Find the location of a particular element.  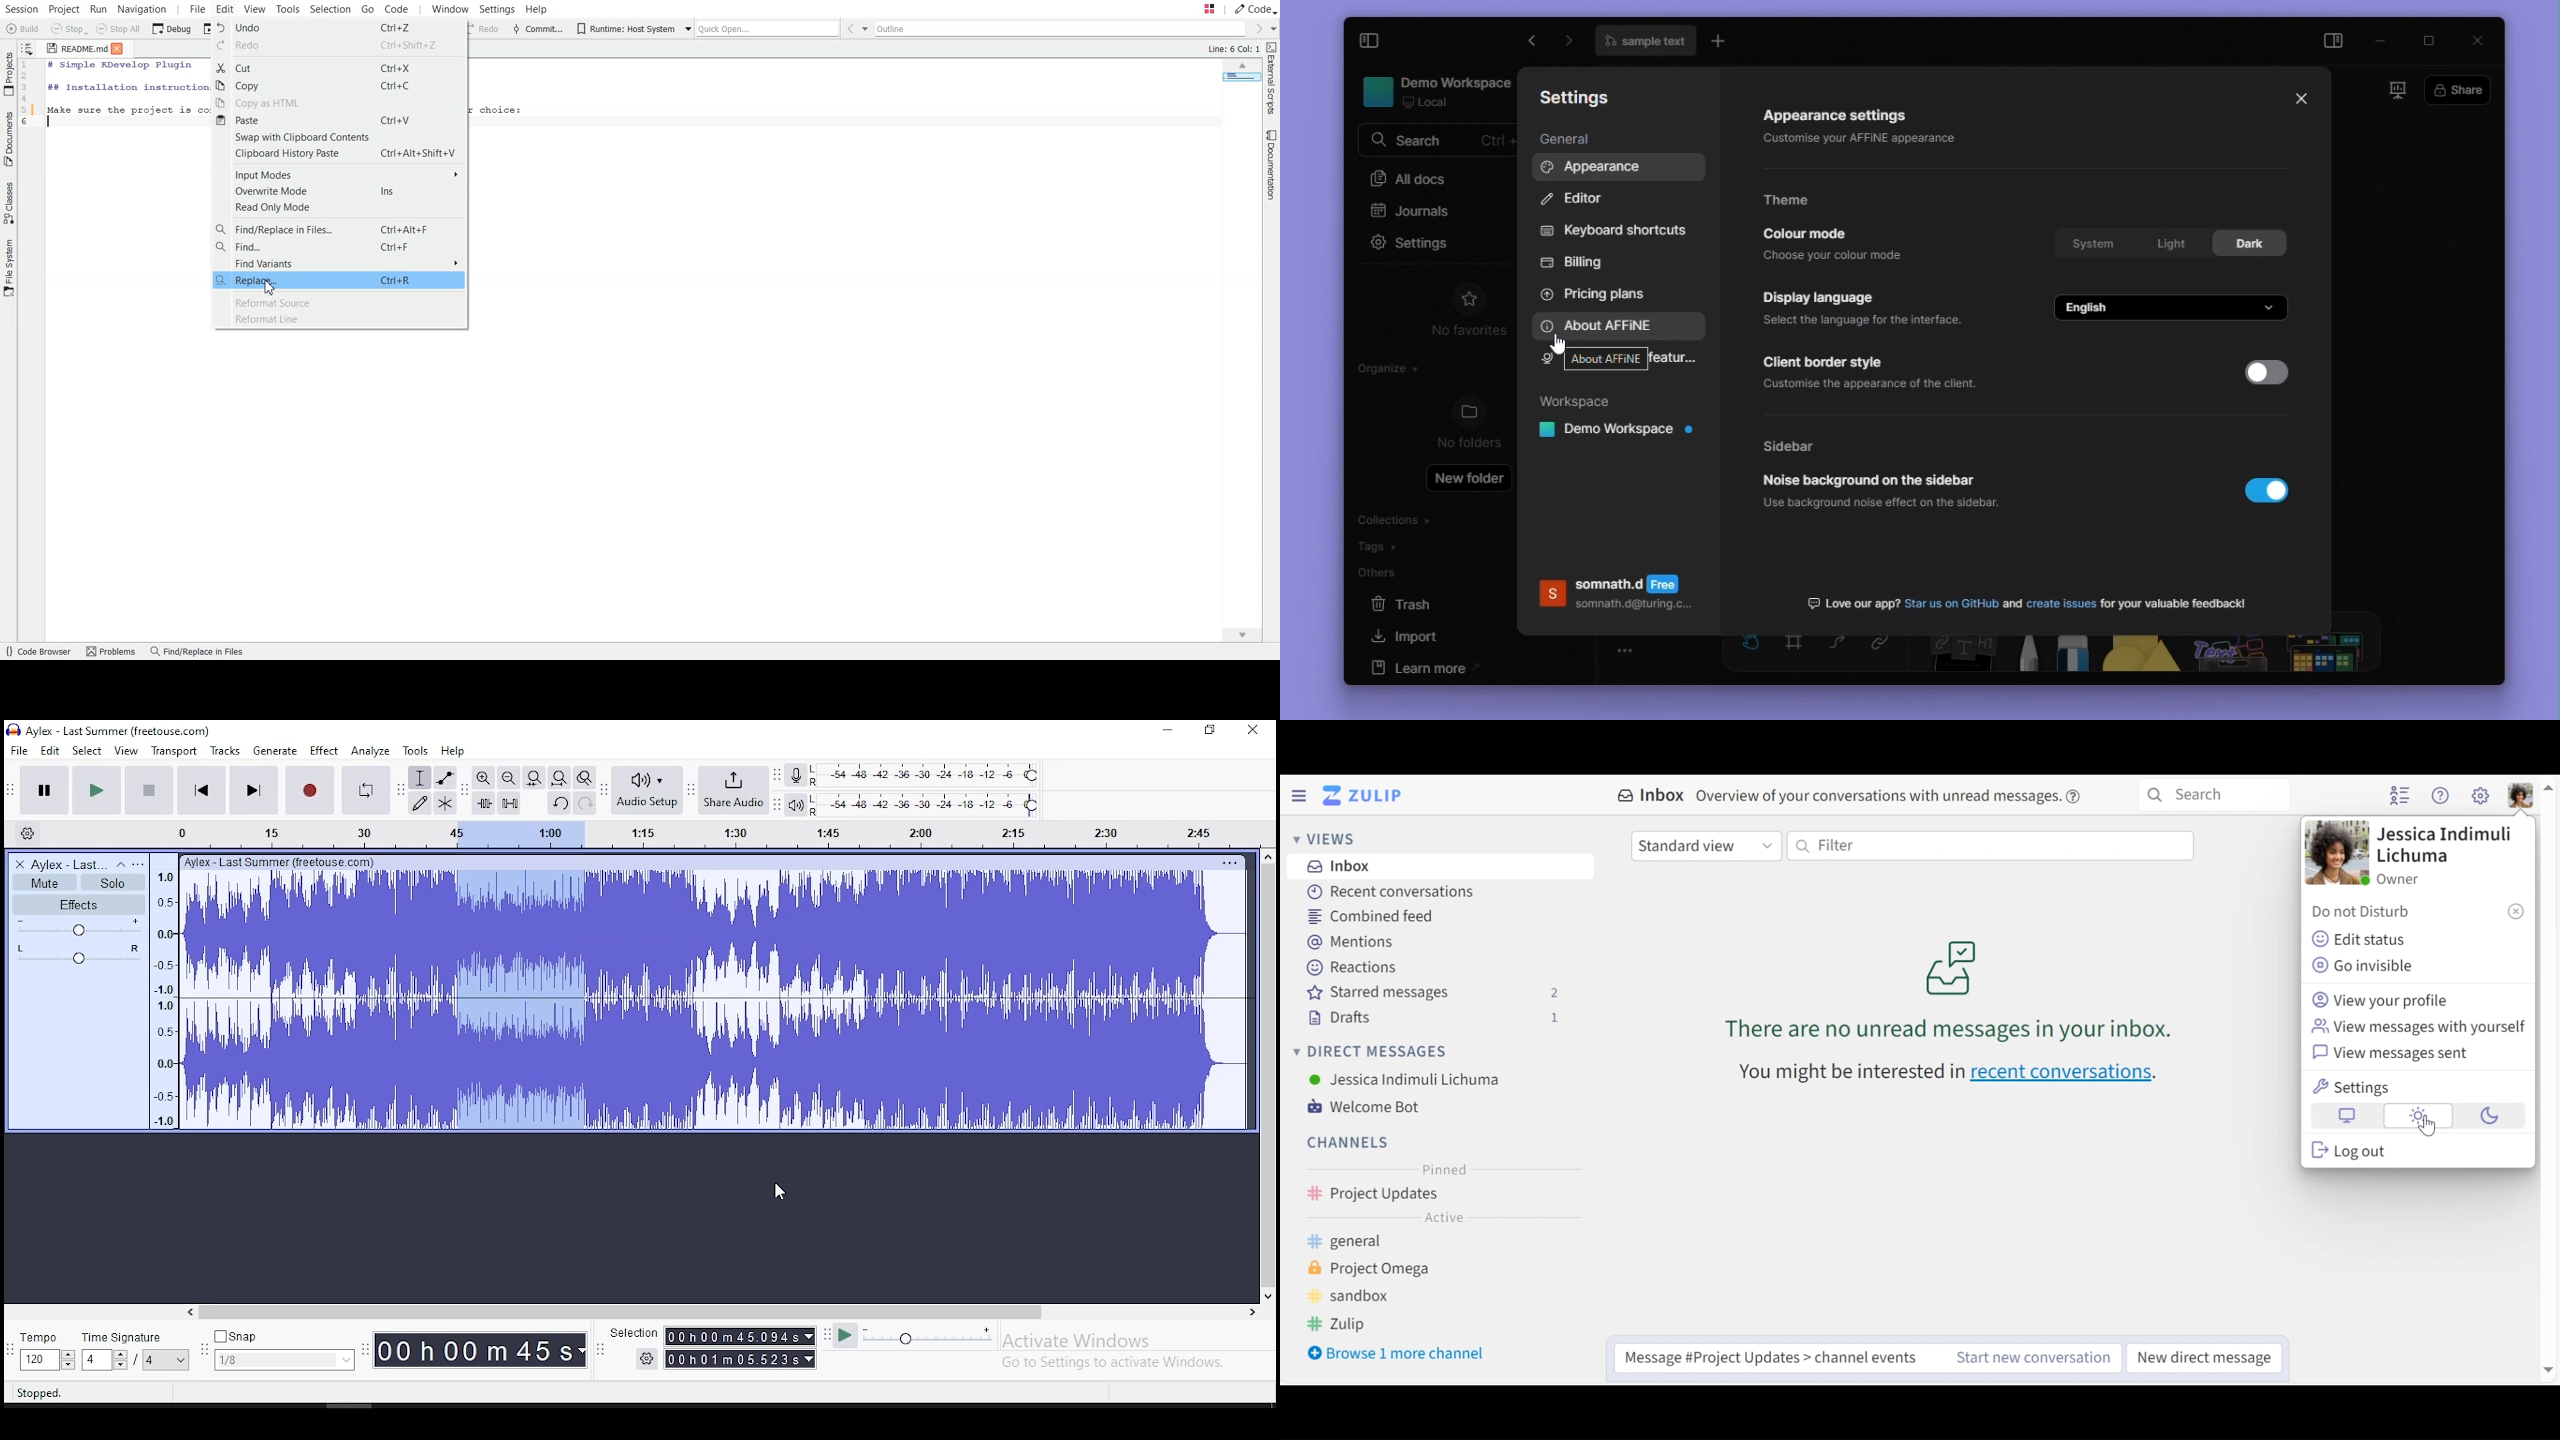

audio is located at coordinates (70, 865).